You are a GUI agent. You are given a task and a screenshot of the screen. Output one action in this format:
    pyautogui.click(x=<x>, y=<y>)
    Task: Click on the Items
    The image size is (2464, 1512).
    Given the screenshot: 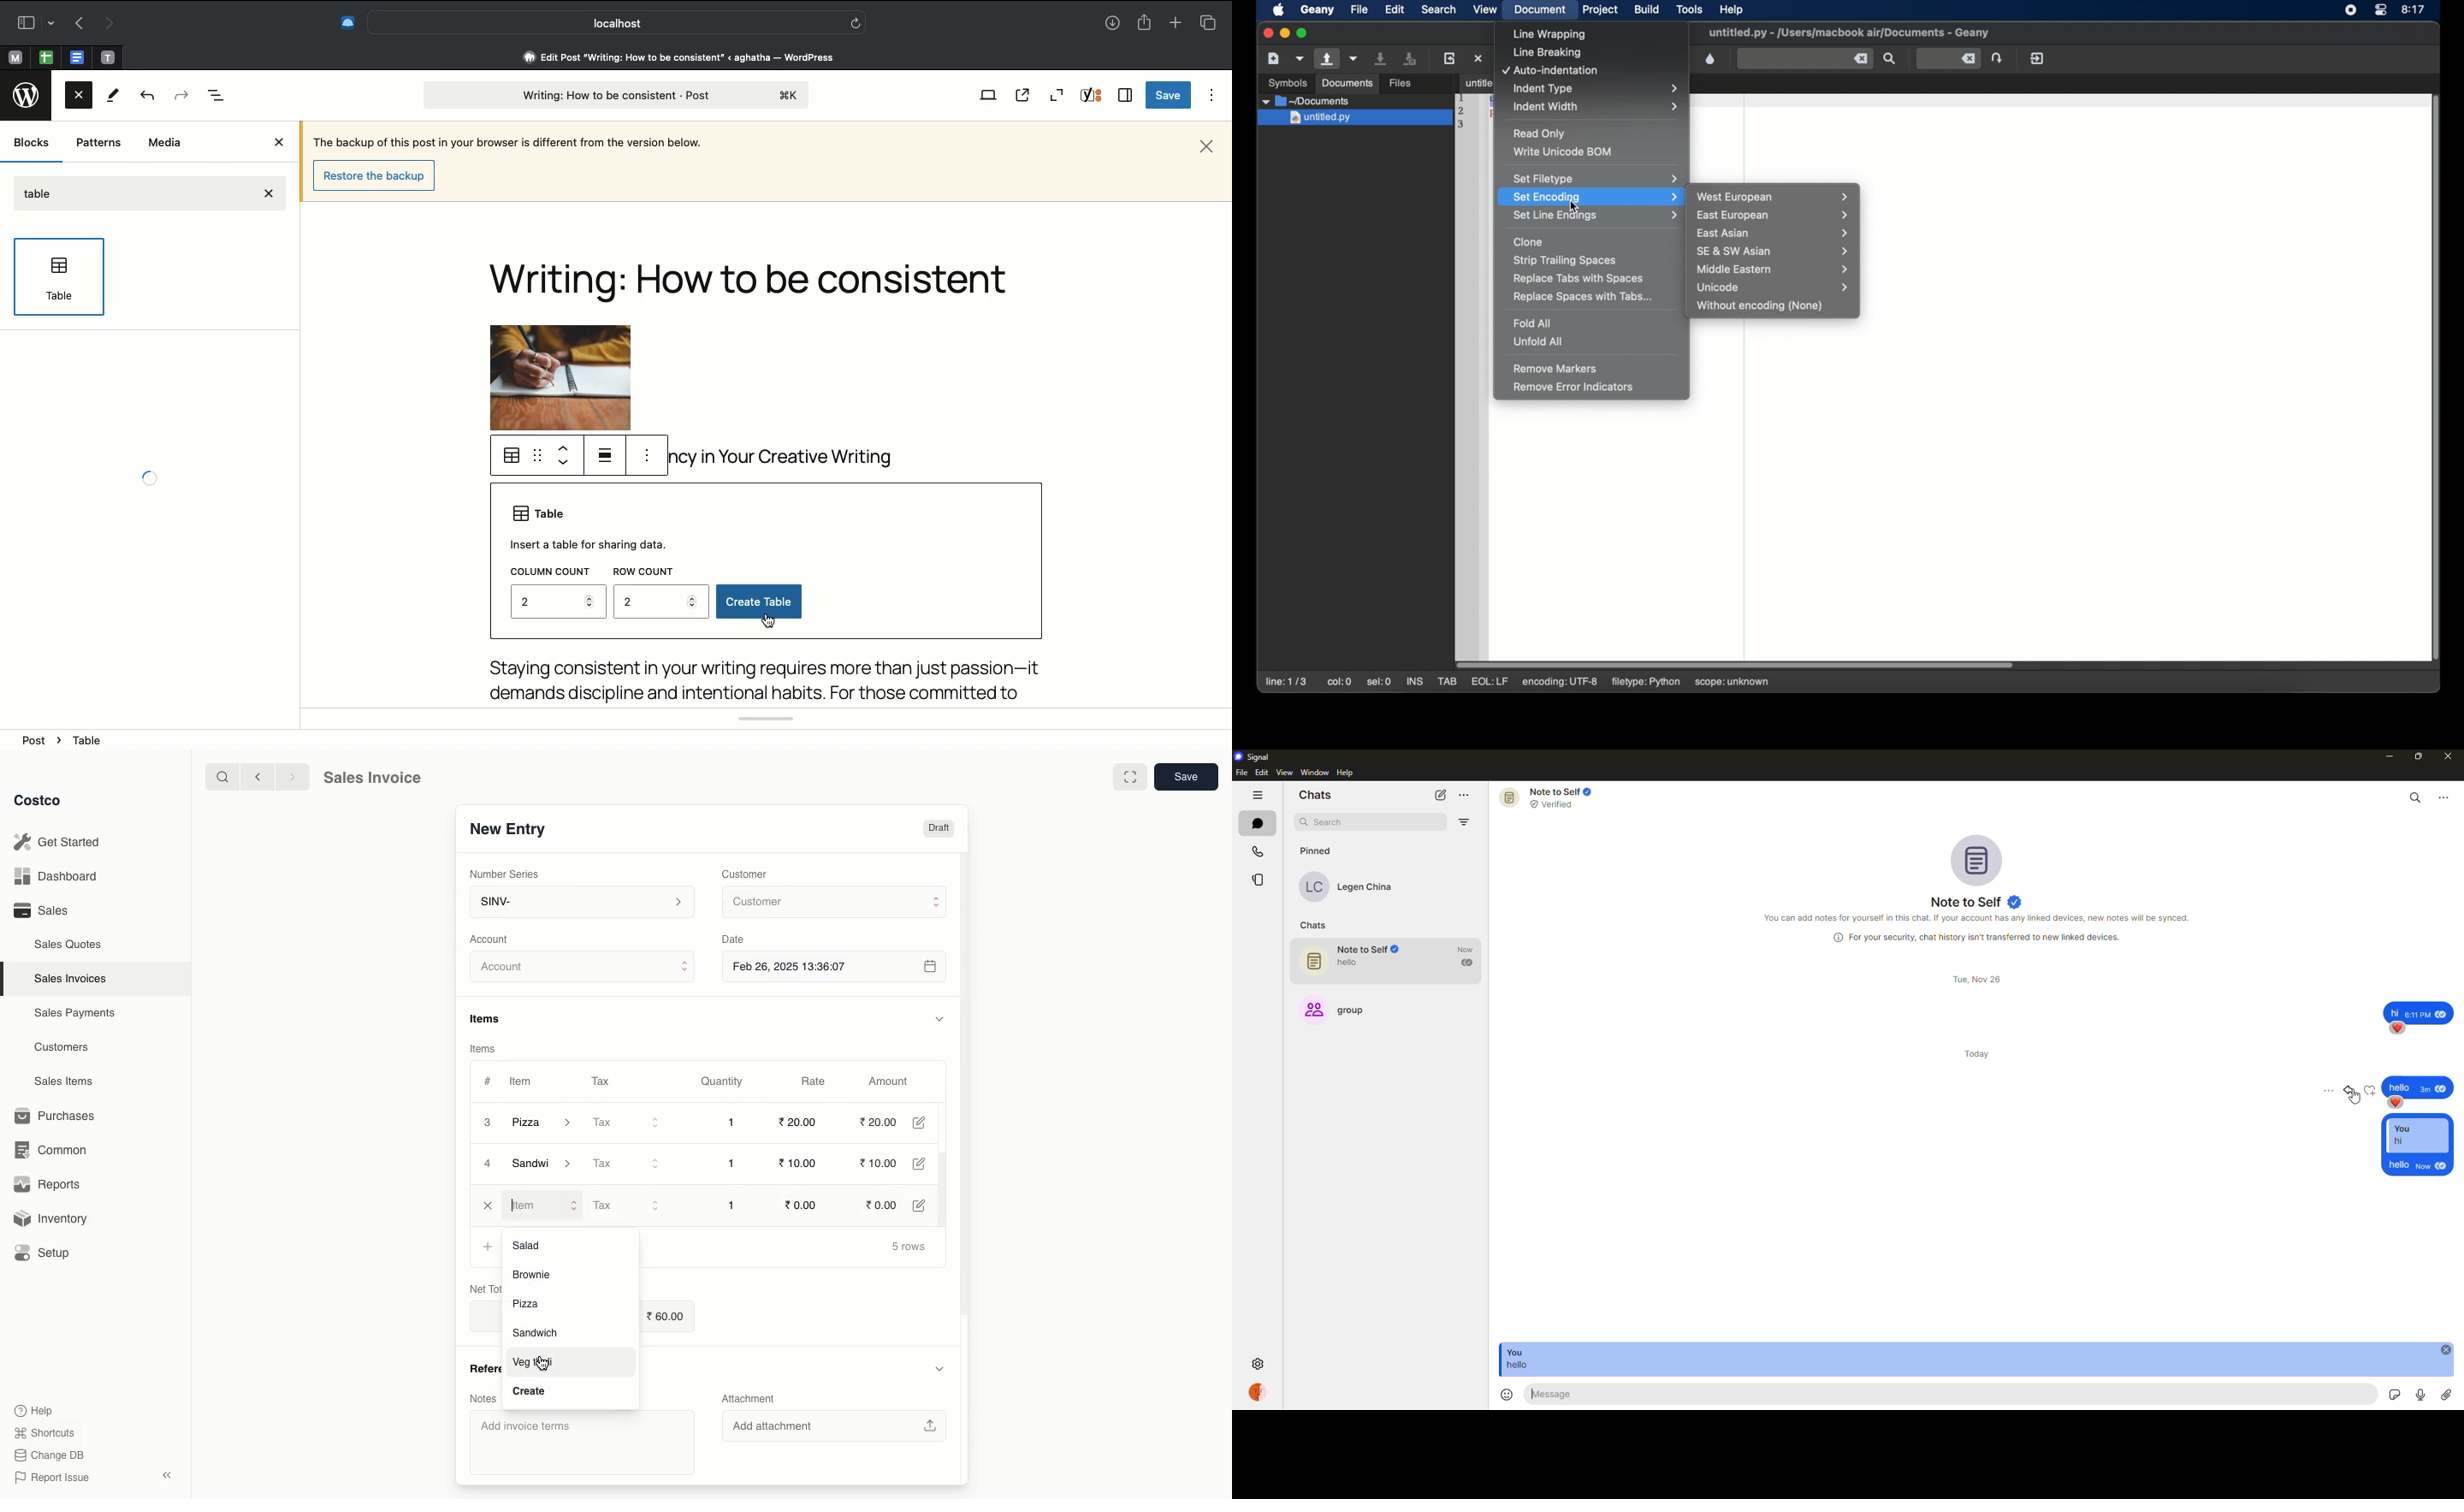 What is the action you would take?
    pyautogui.click(x=491, y=1018)
    